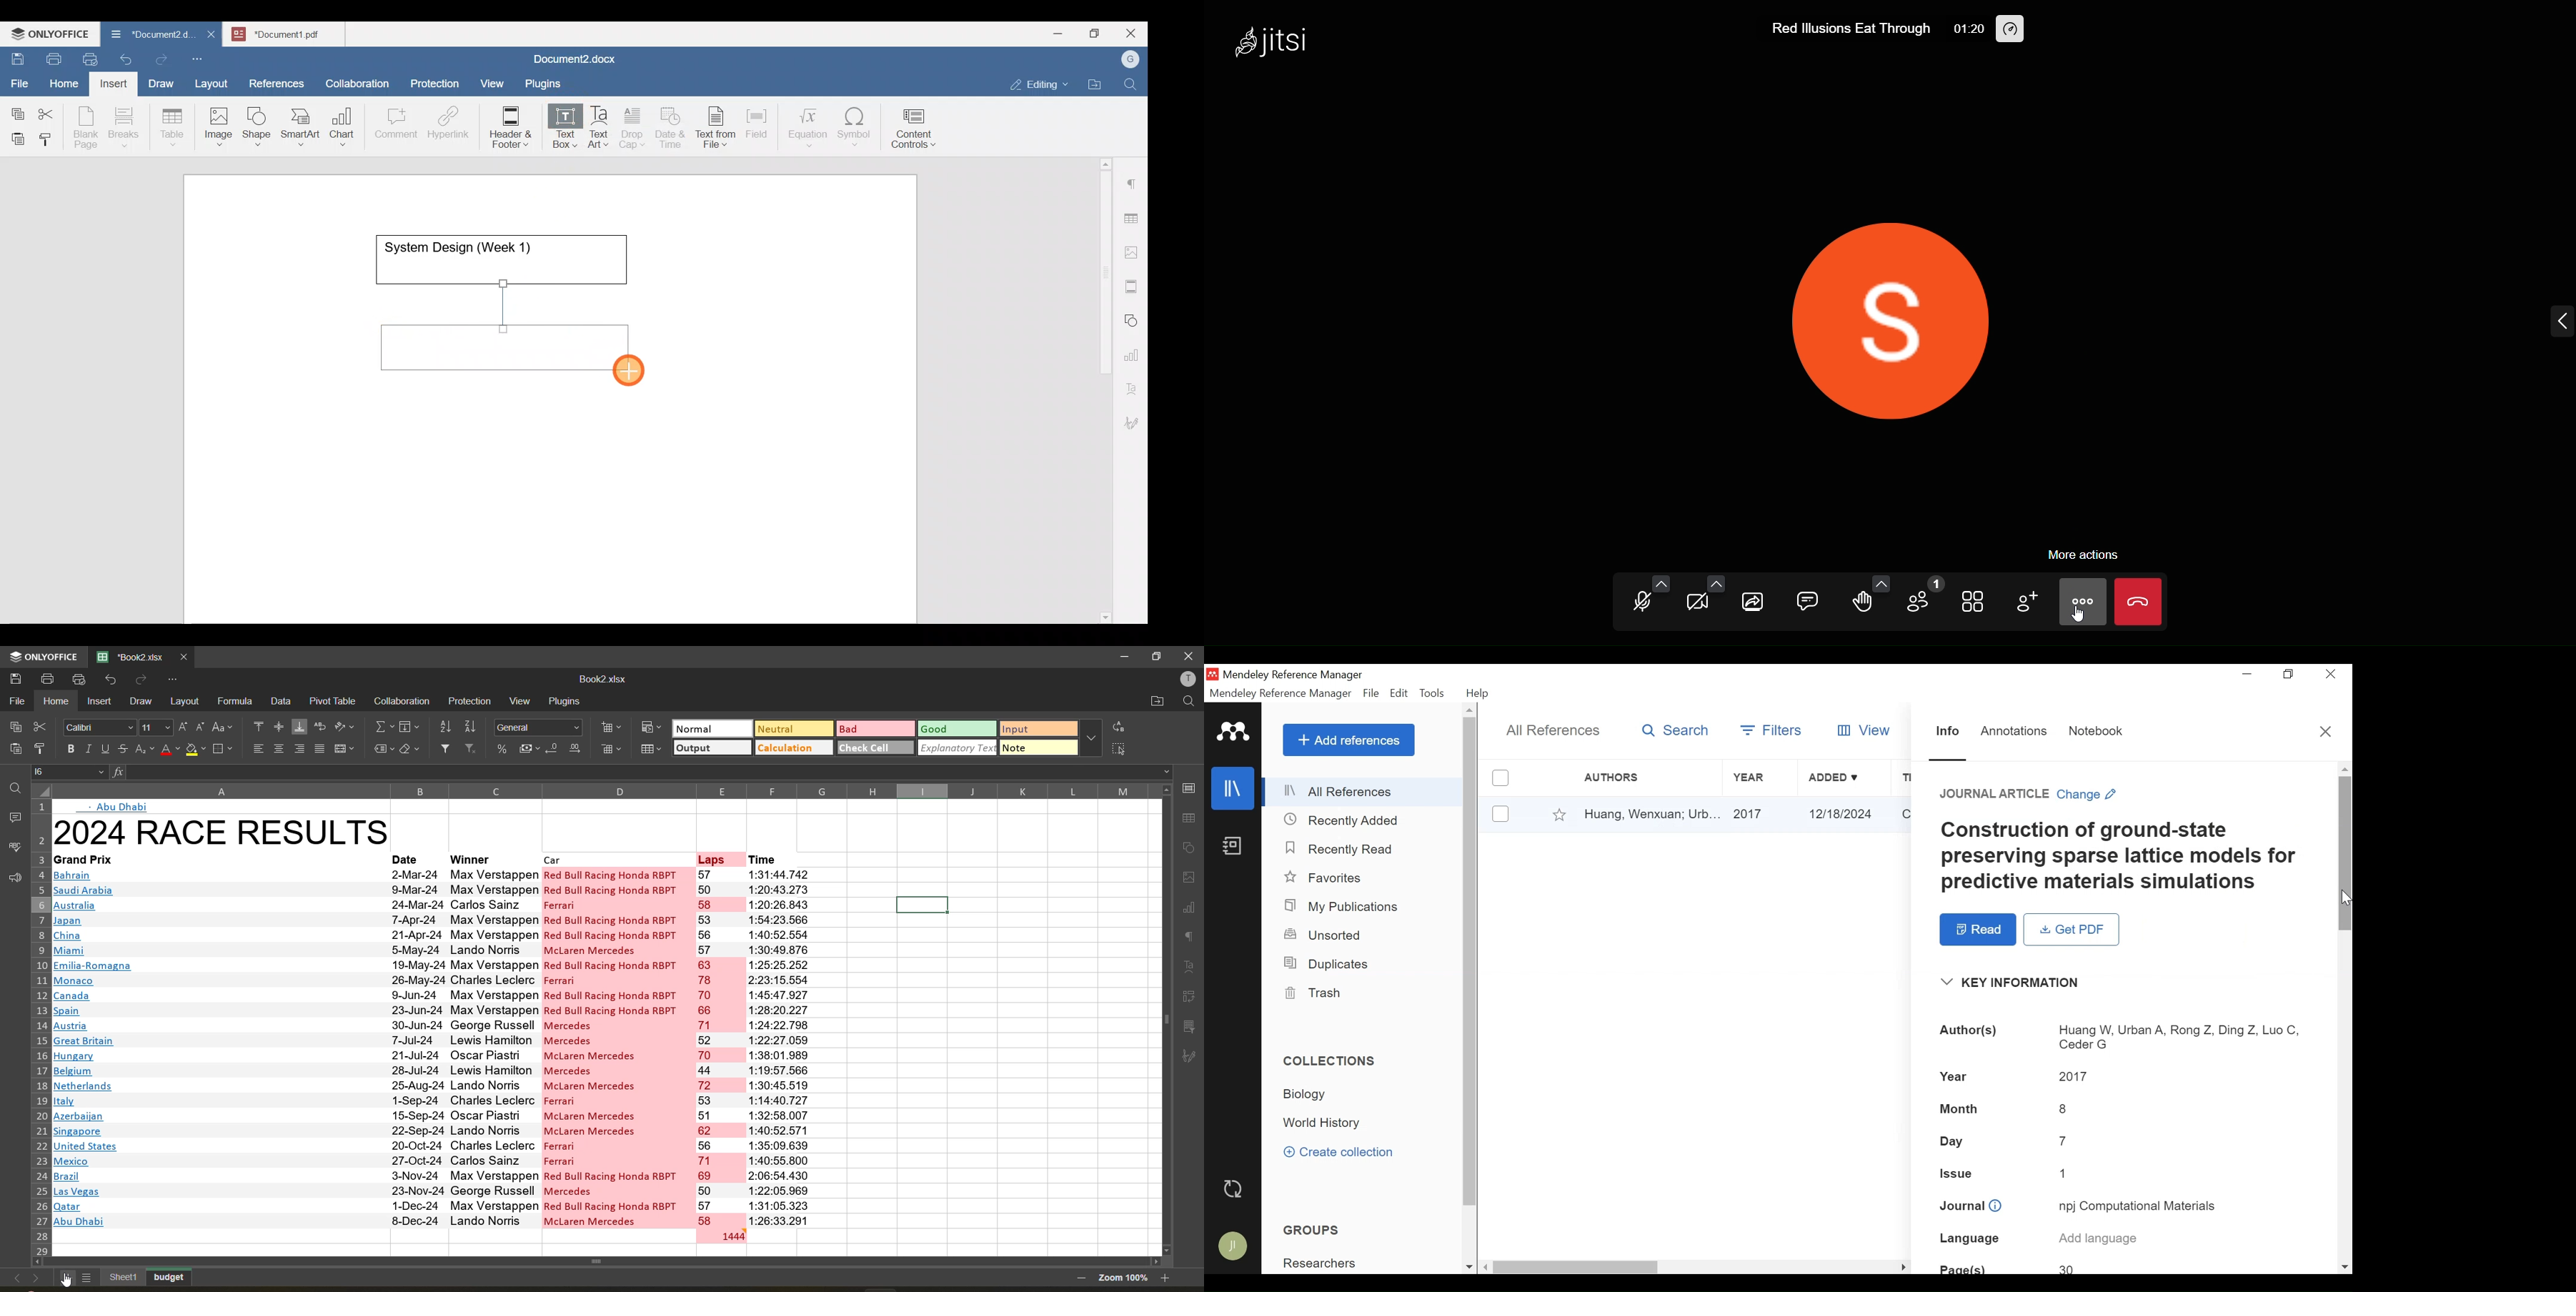 The width and height of the screenshot is (2576, 1316). Describe the element at coordinates (1761, 815) in the screenshot. I see `2017` at that location.